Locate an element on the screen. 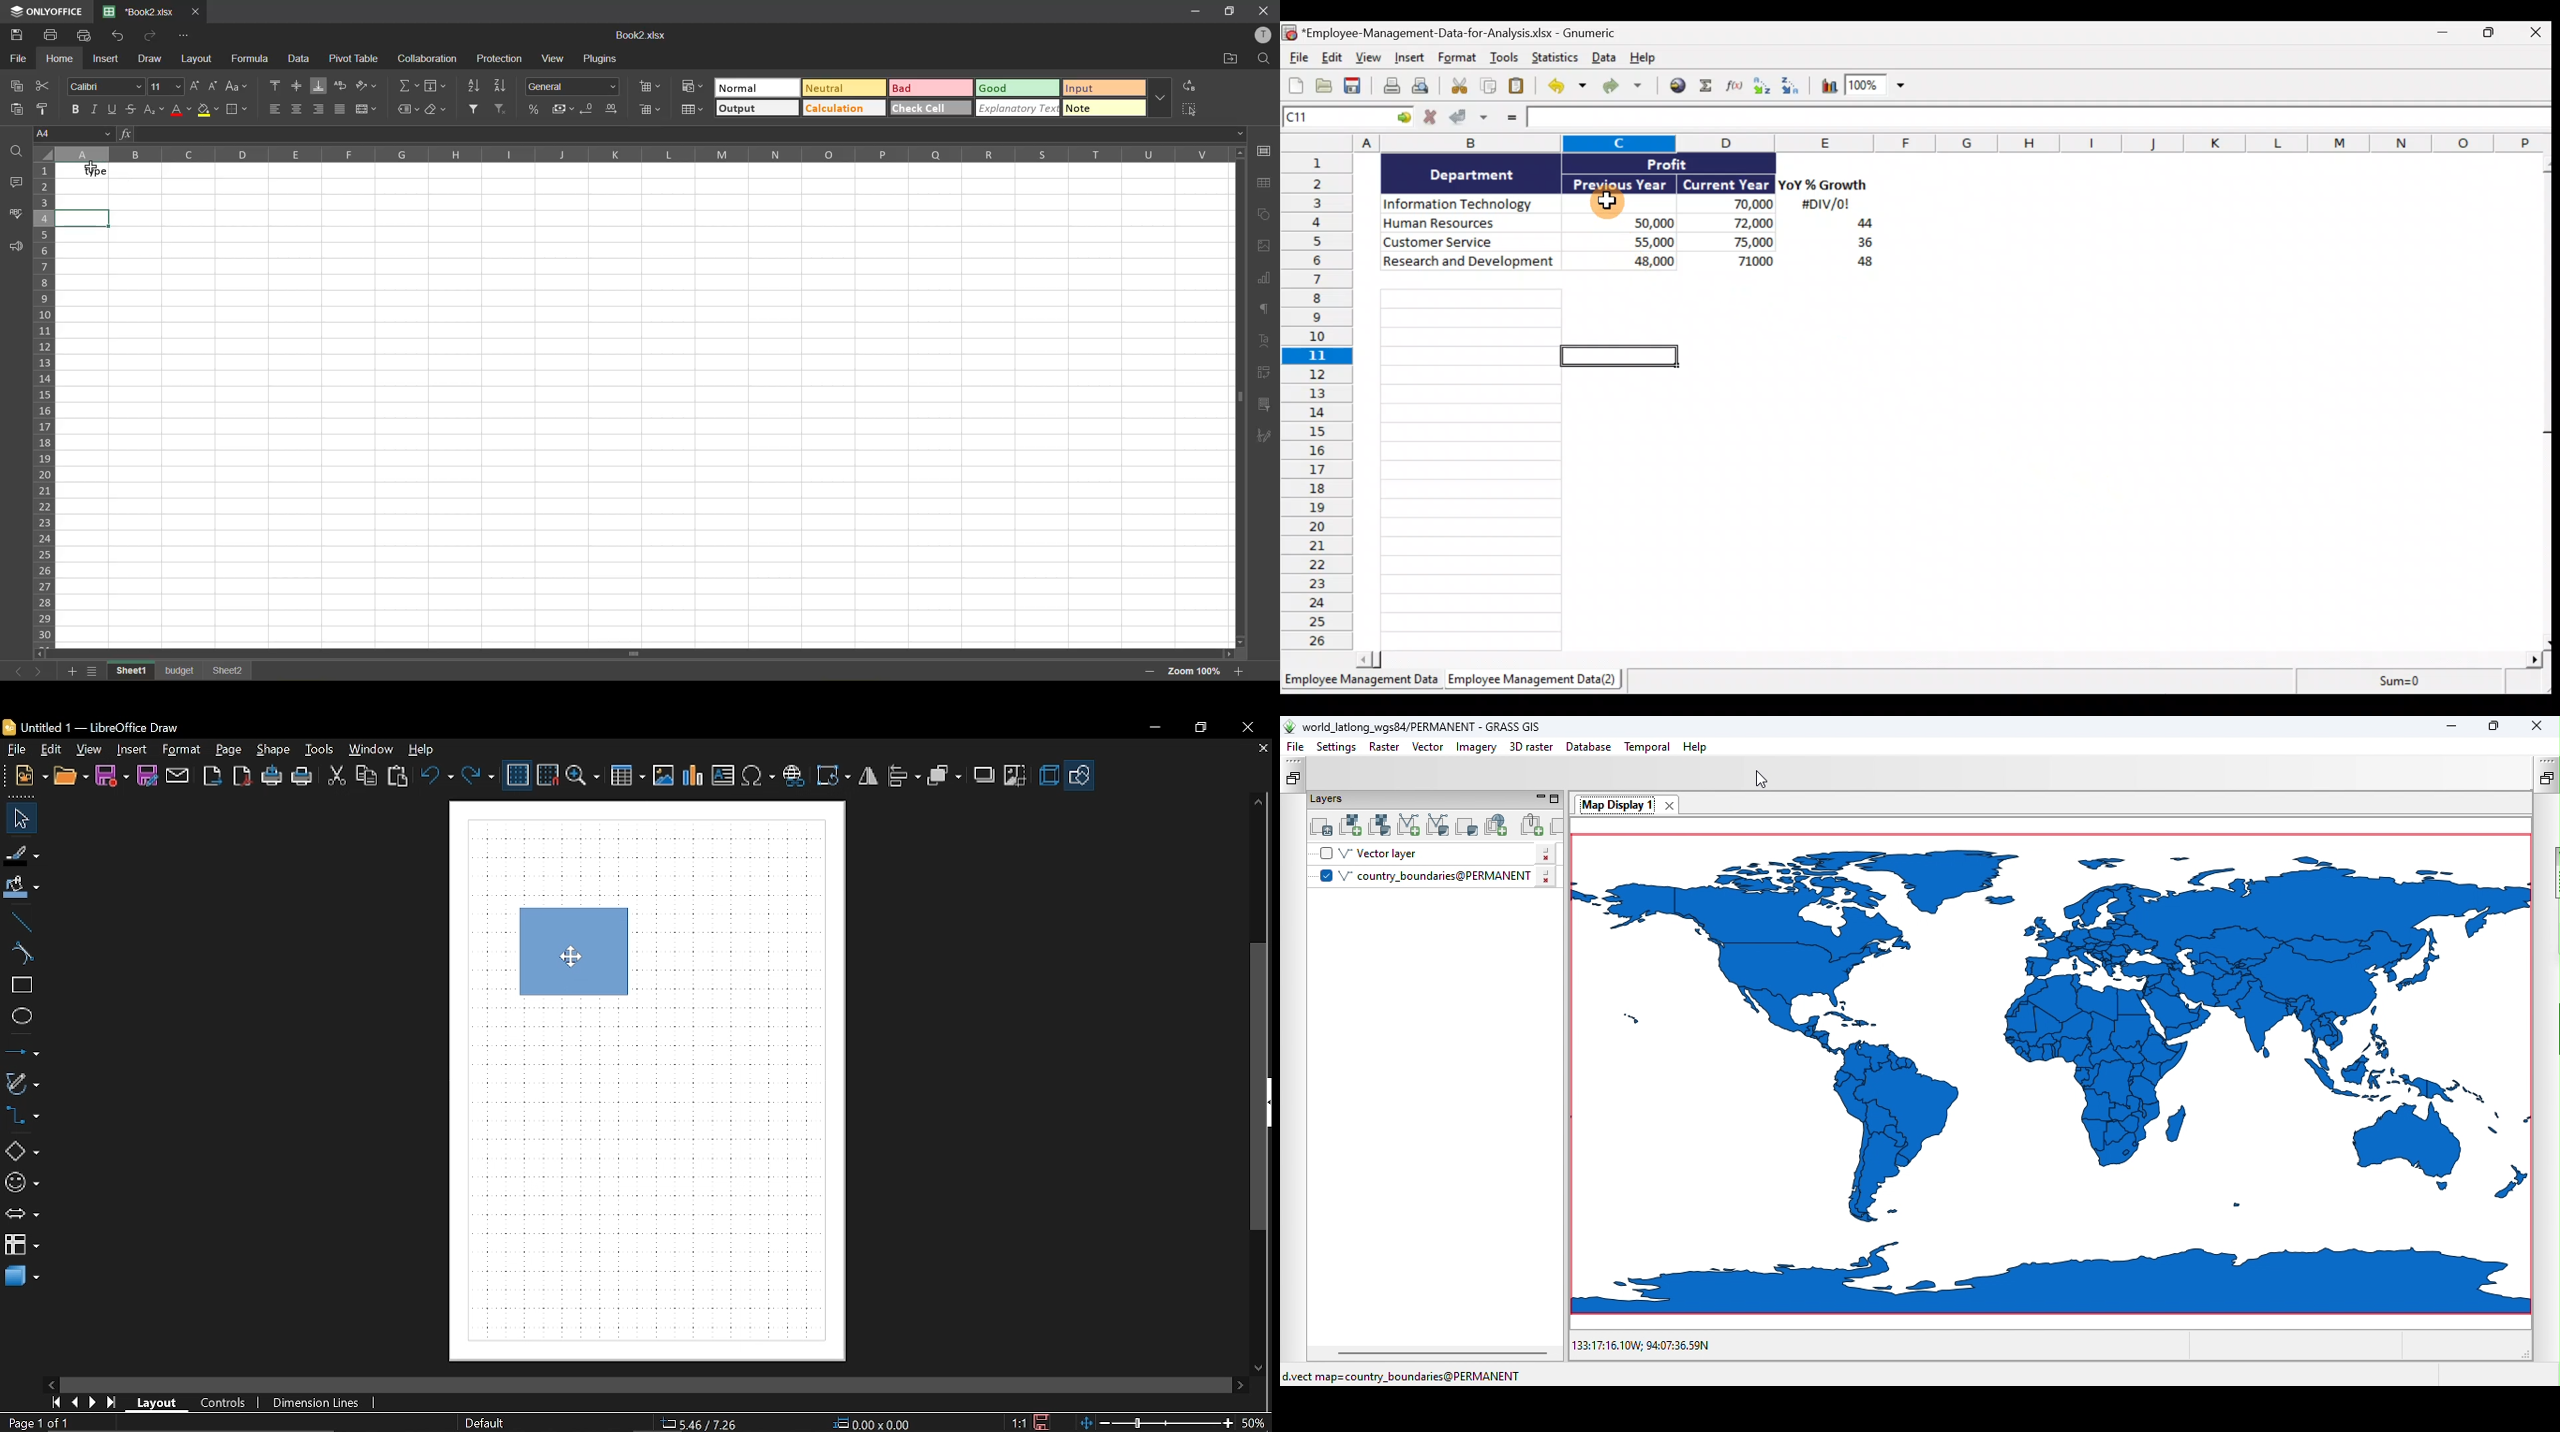 This screenshot has height=1456, width=2576. font color is located at coordinates (182, 111).